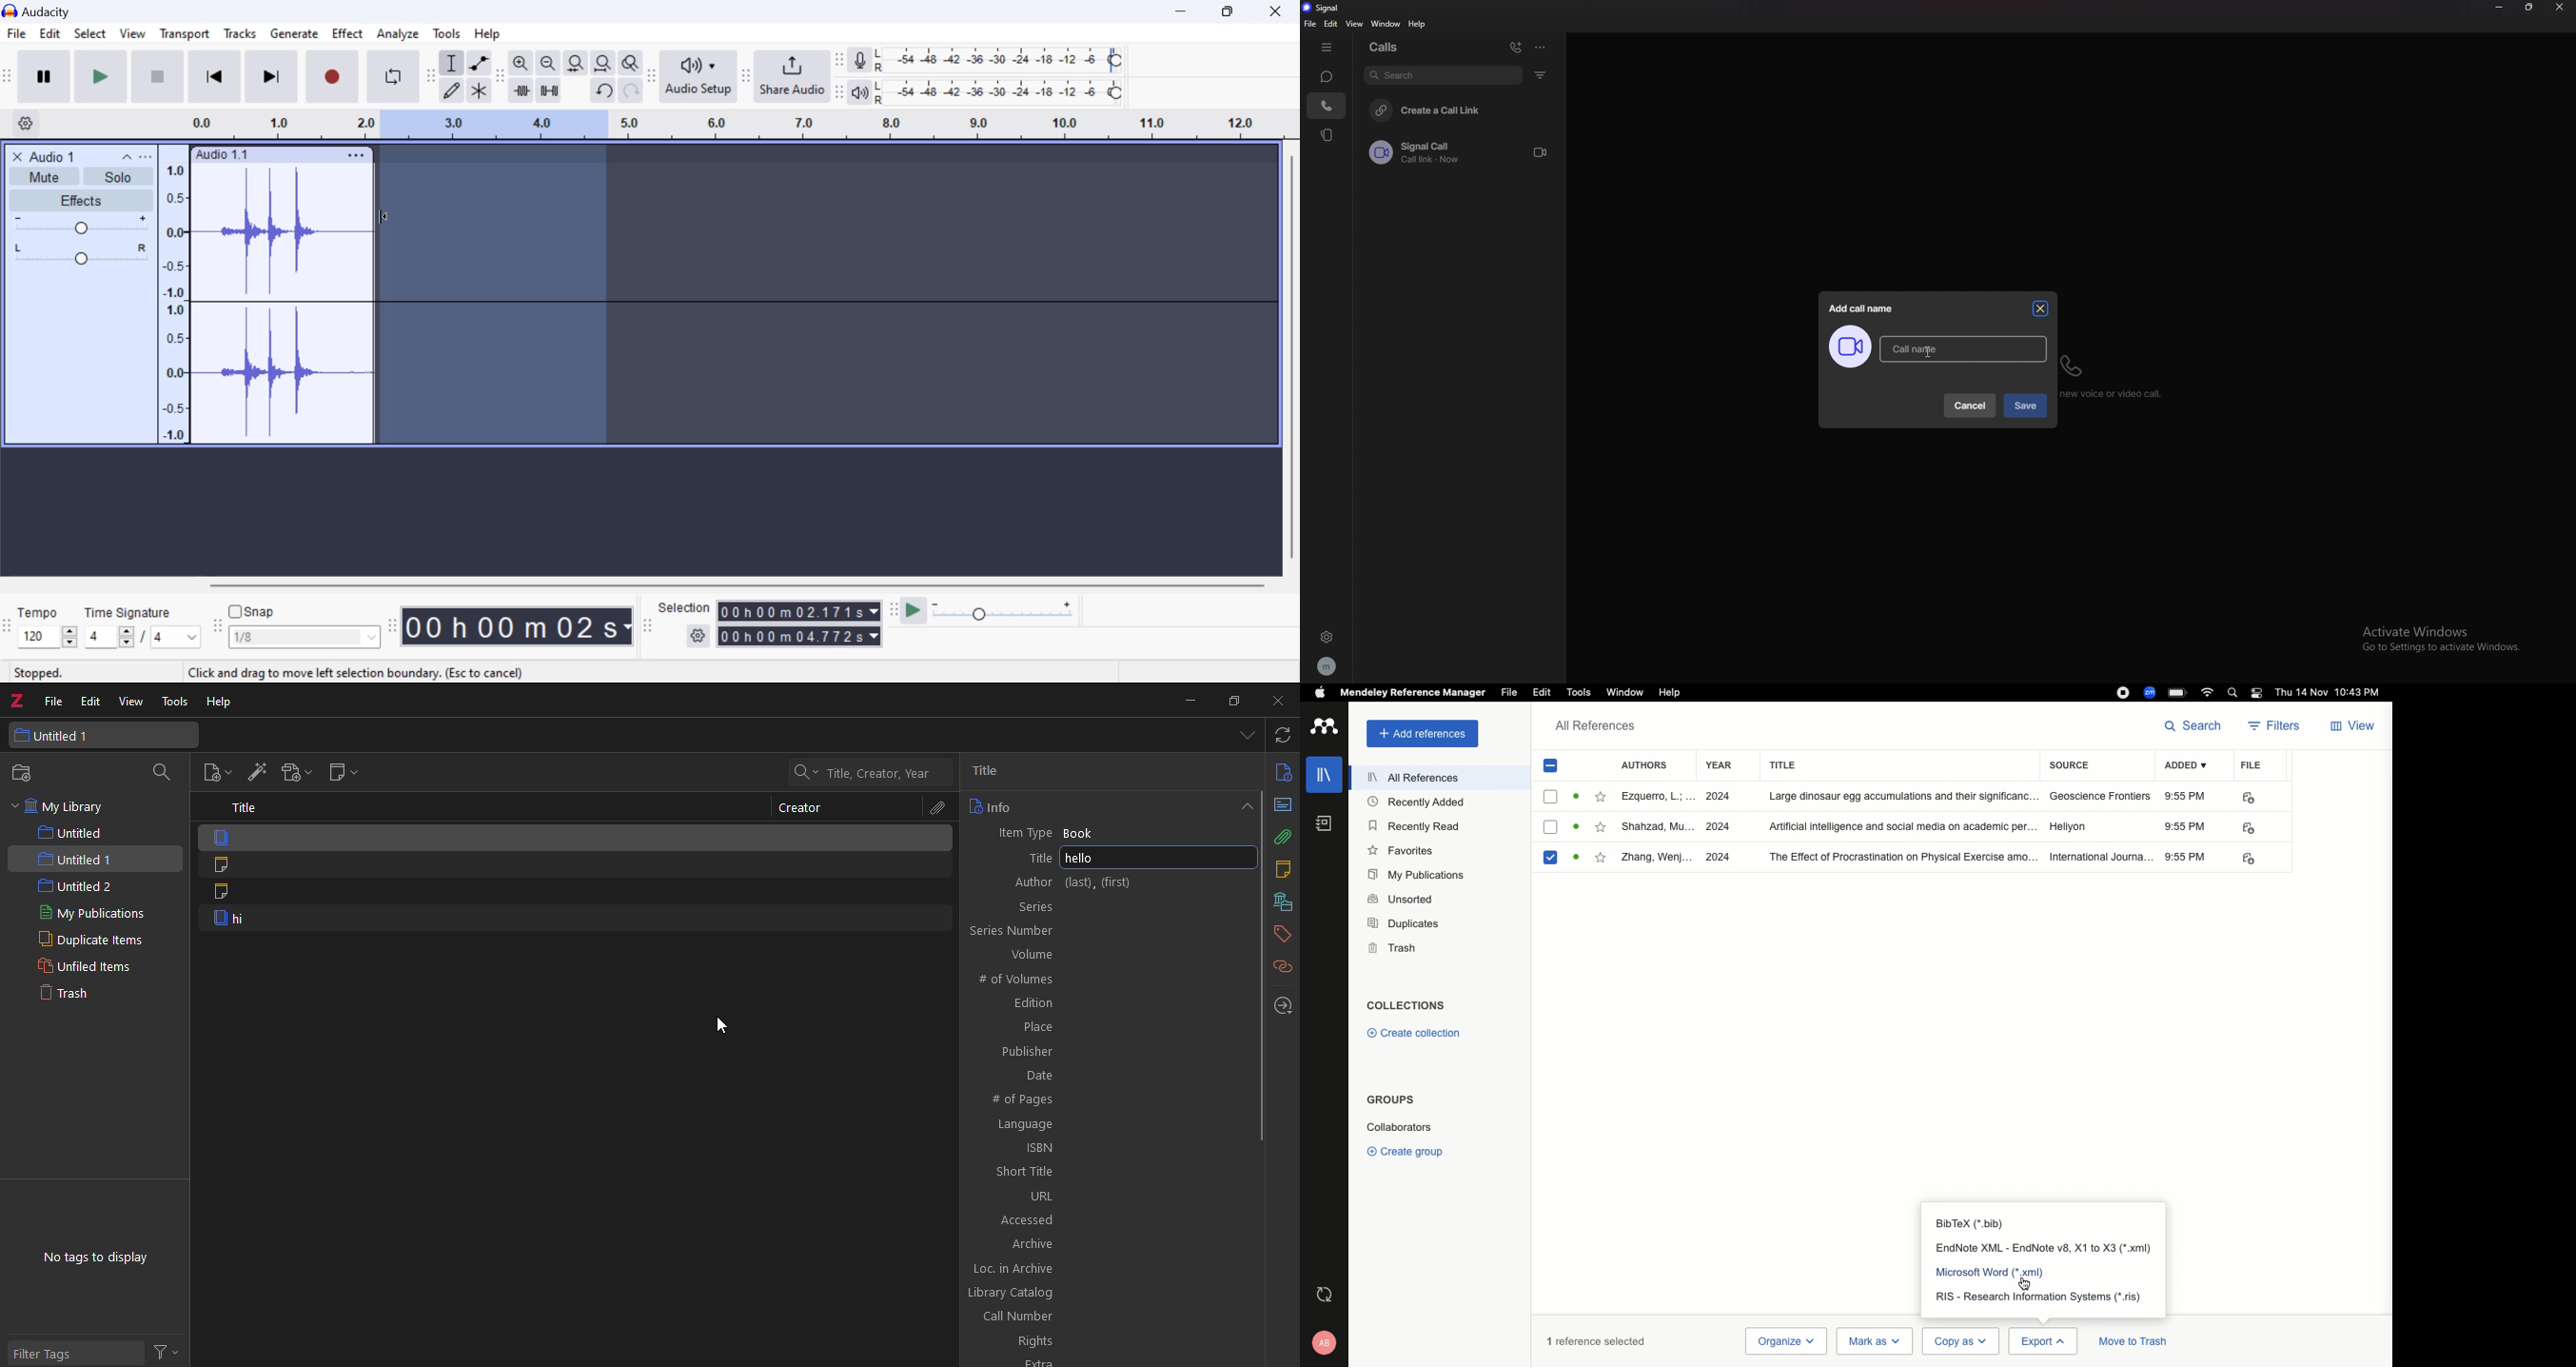 The image size is (2576, 1372). I want to click on Tracks, so click(240, 37).